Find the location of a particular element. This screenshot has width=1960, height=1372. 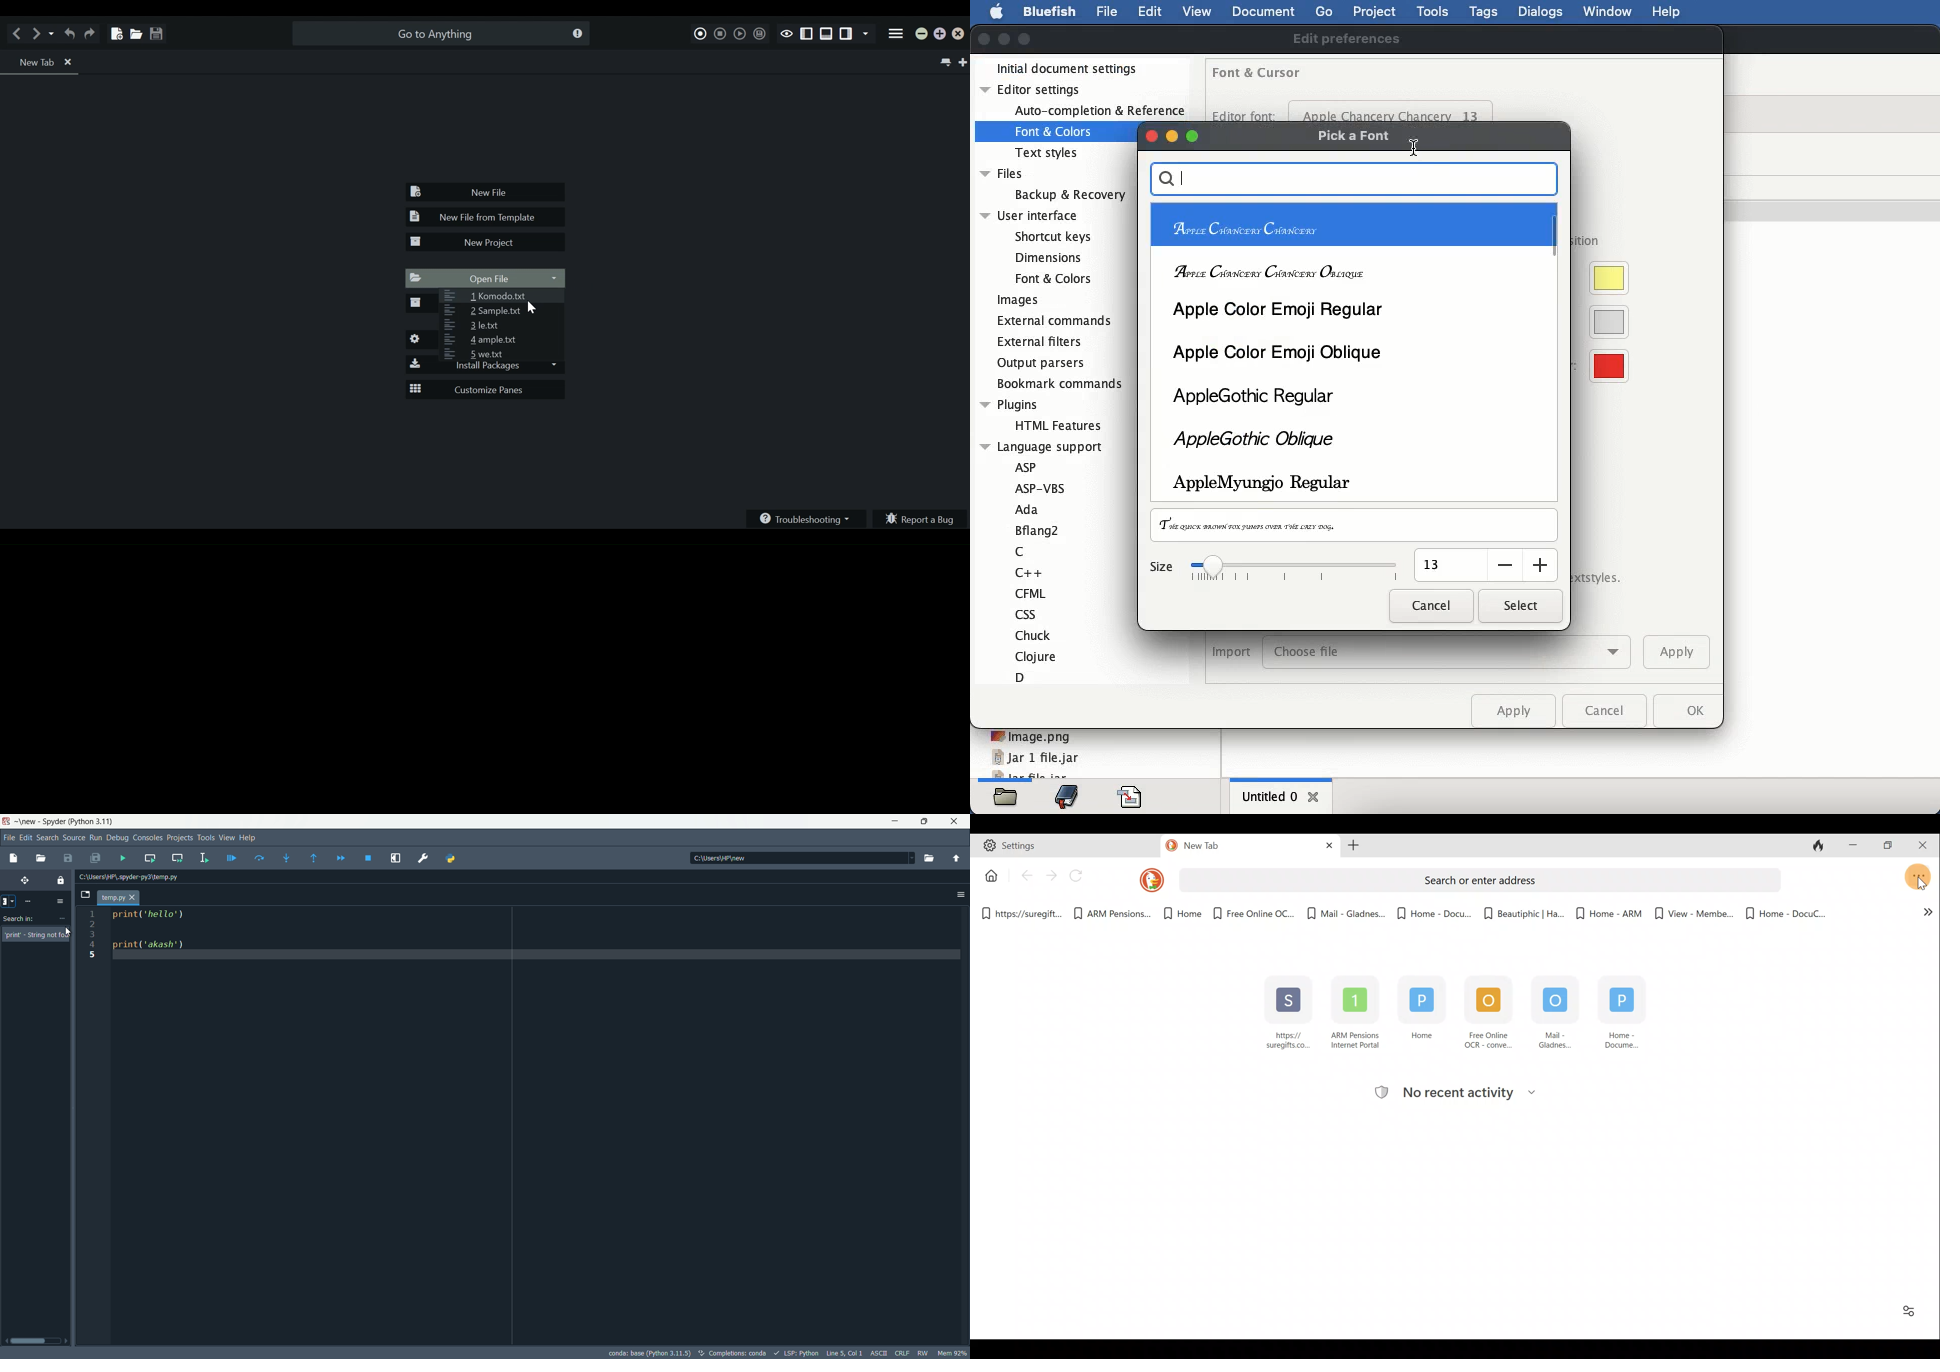

Recent locations is located at coordinates (52, 33).